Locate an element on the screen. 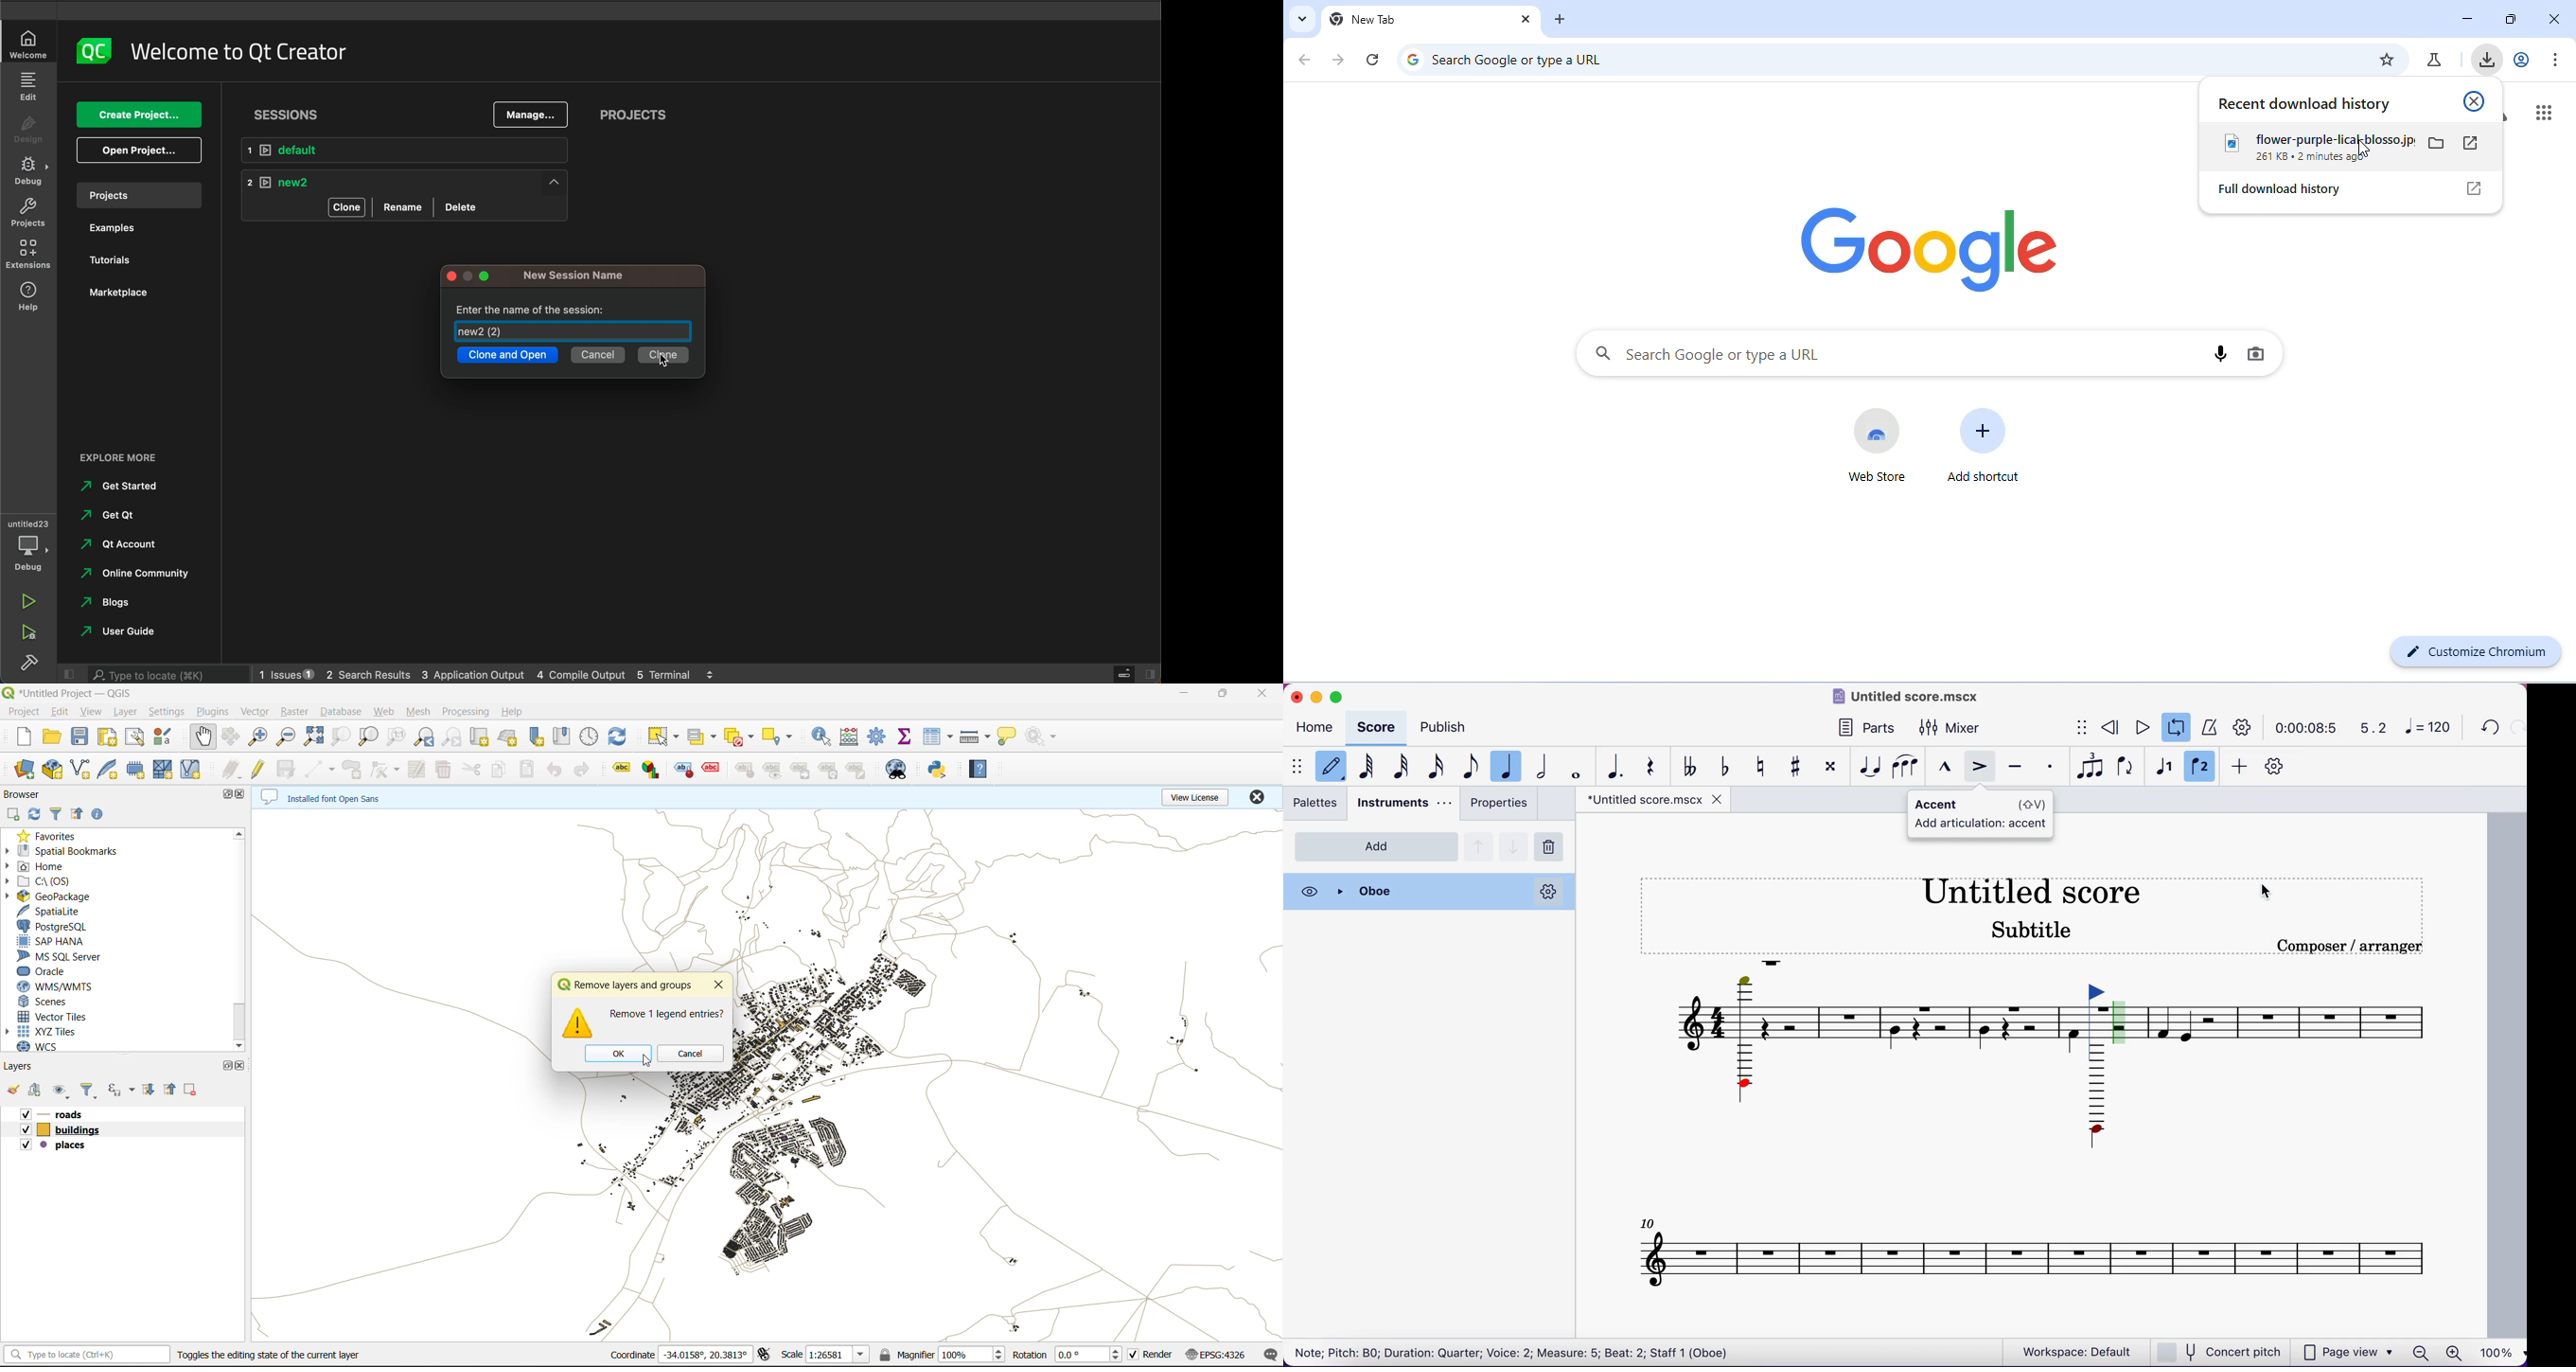  new tab is located at coordinates (1364, 19).